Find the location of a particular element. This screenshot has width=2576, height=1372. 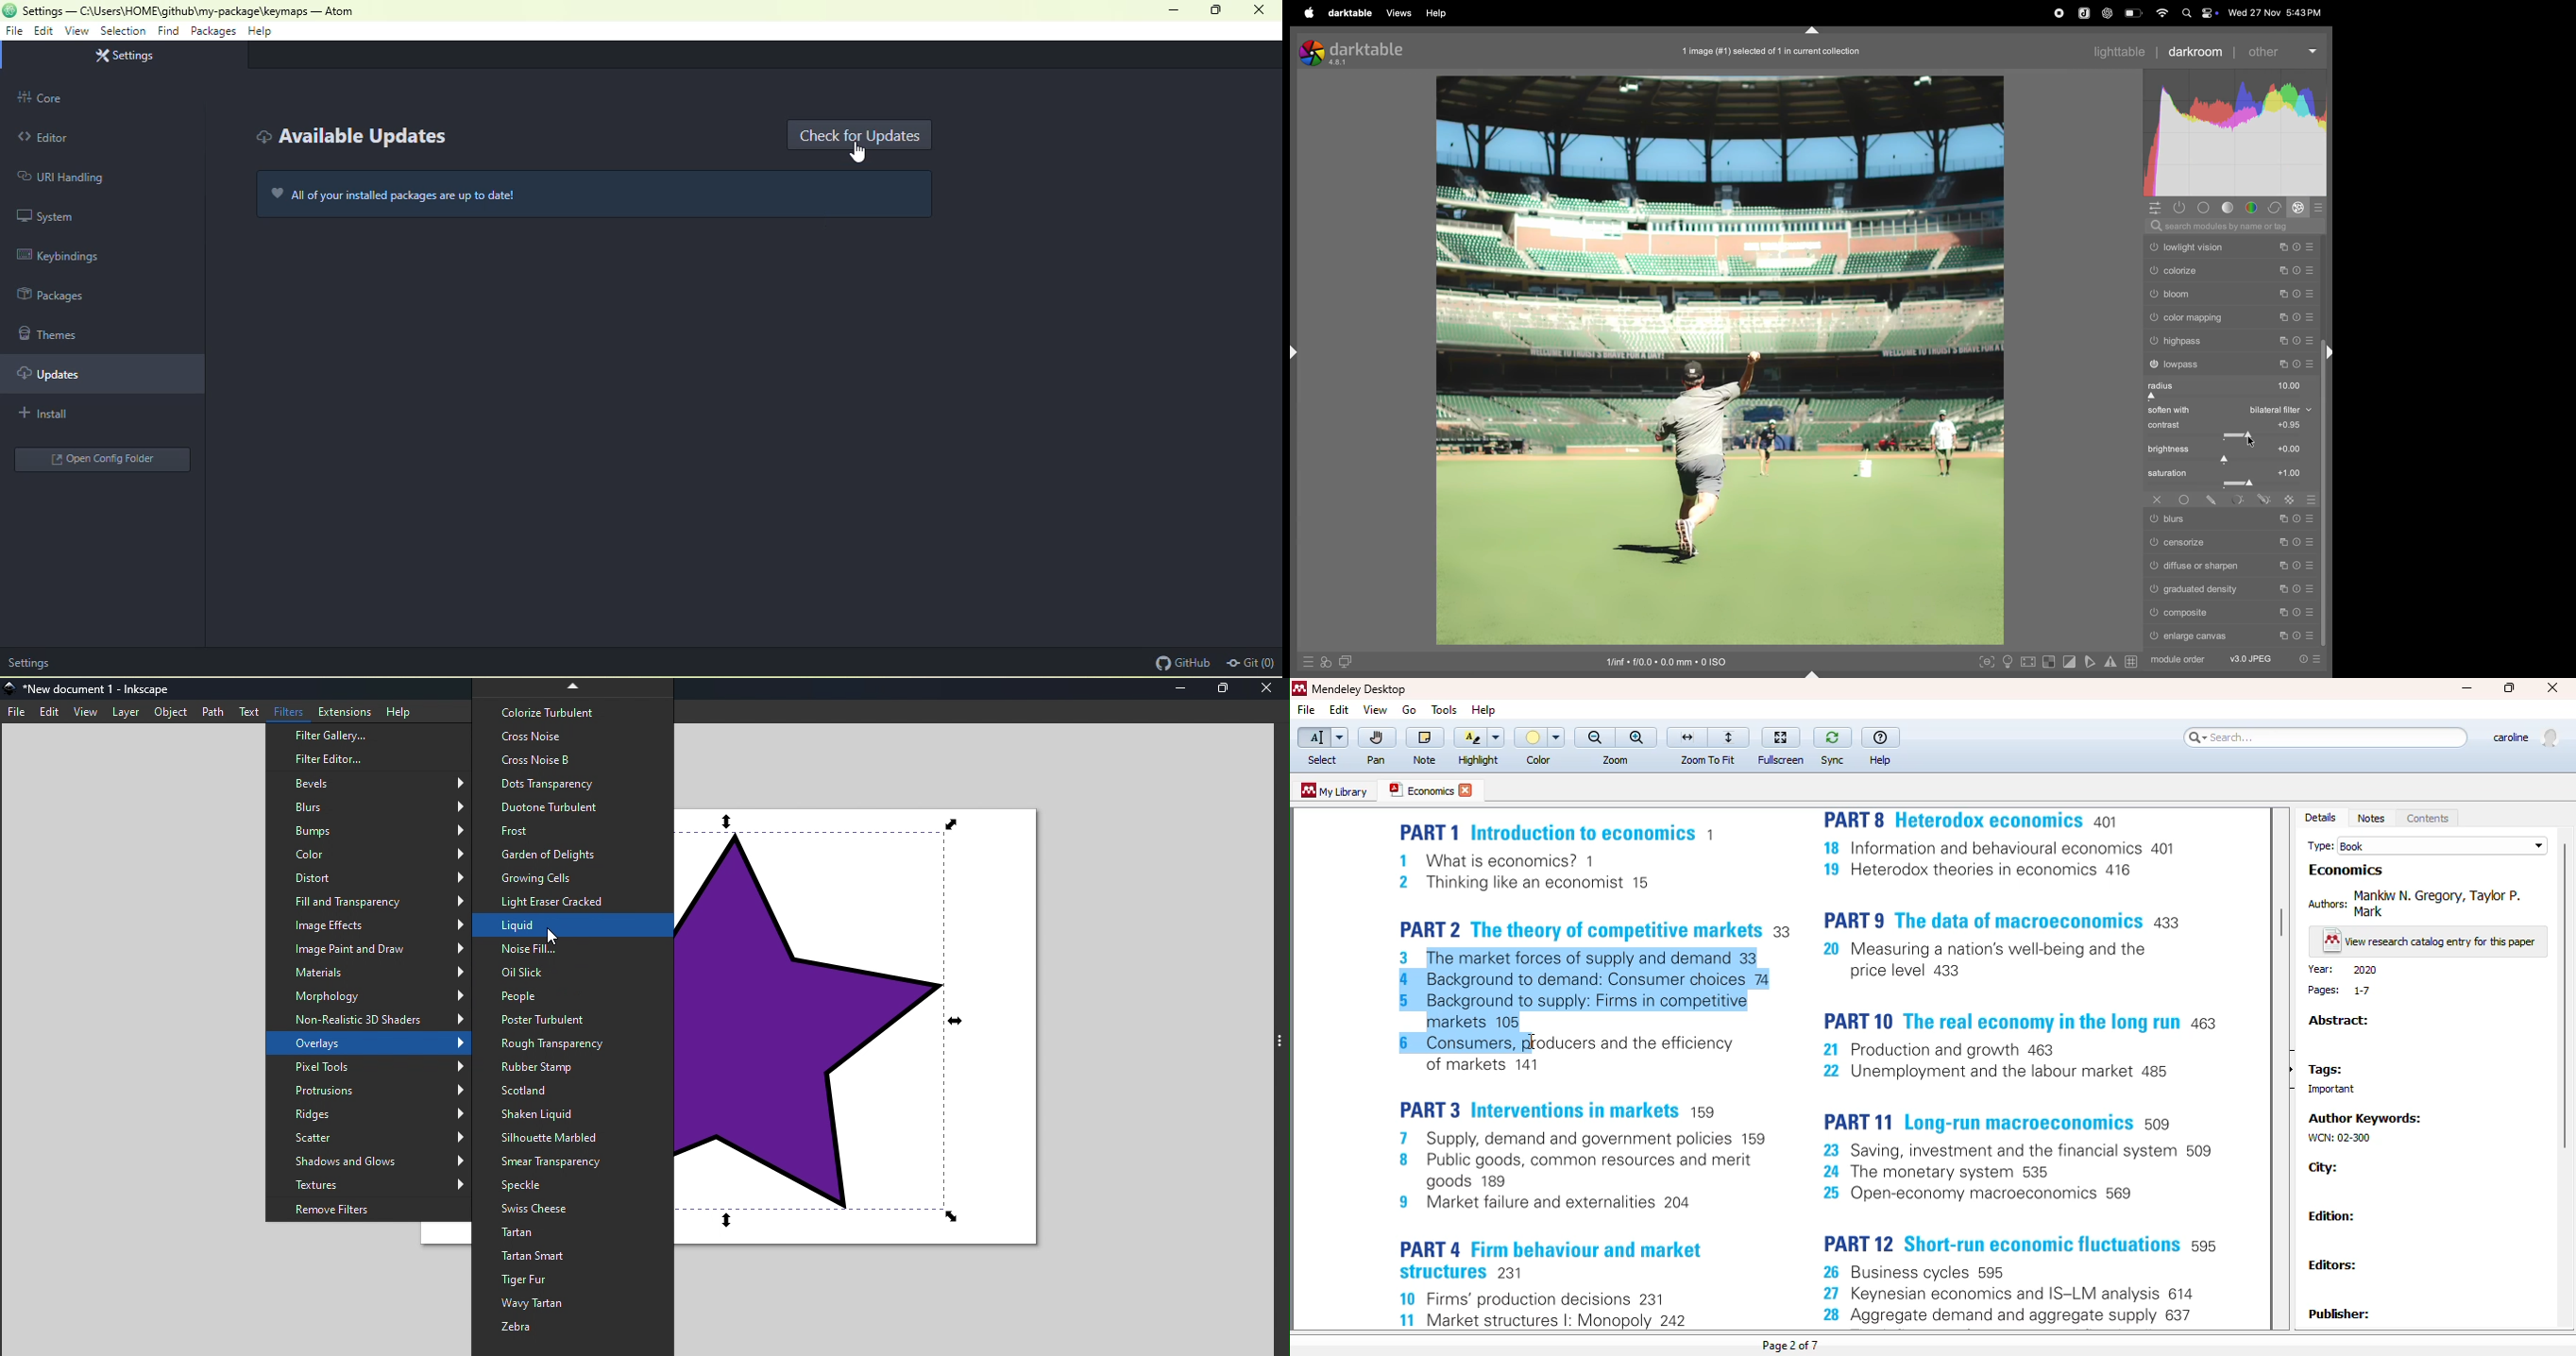

settings is located at coordinates (30, 662).